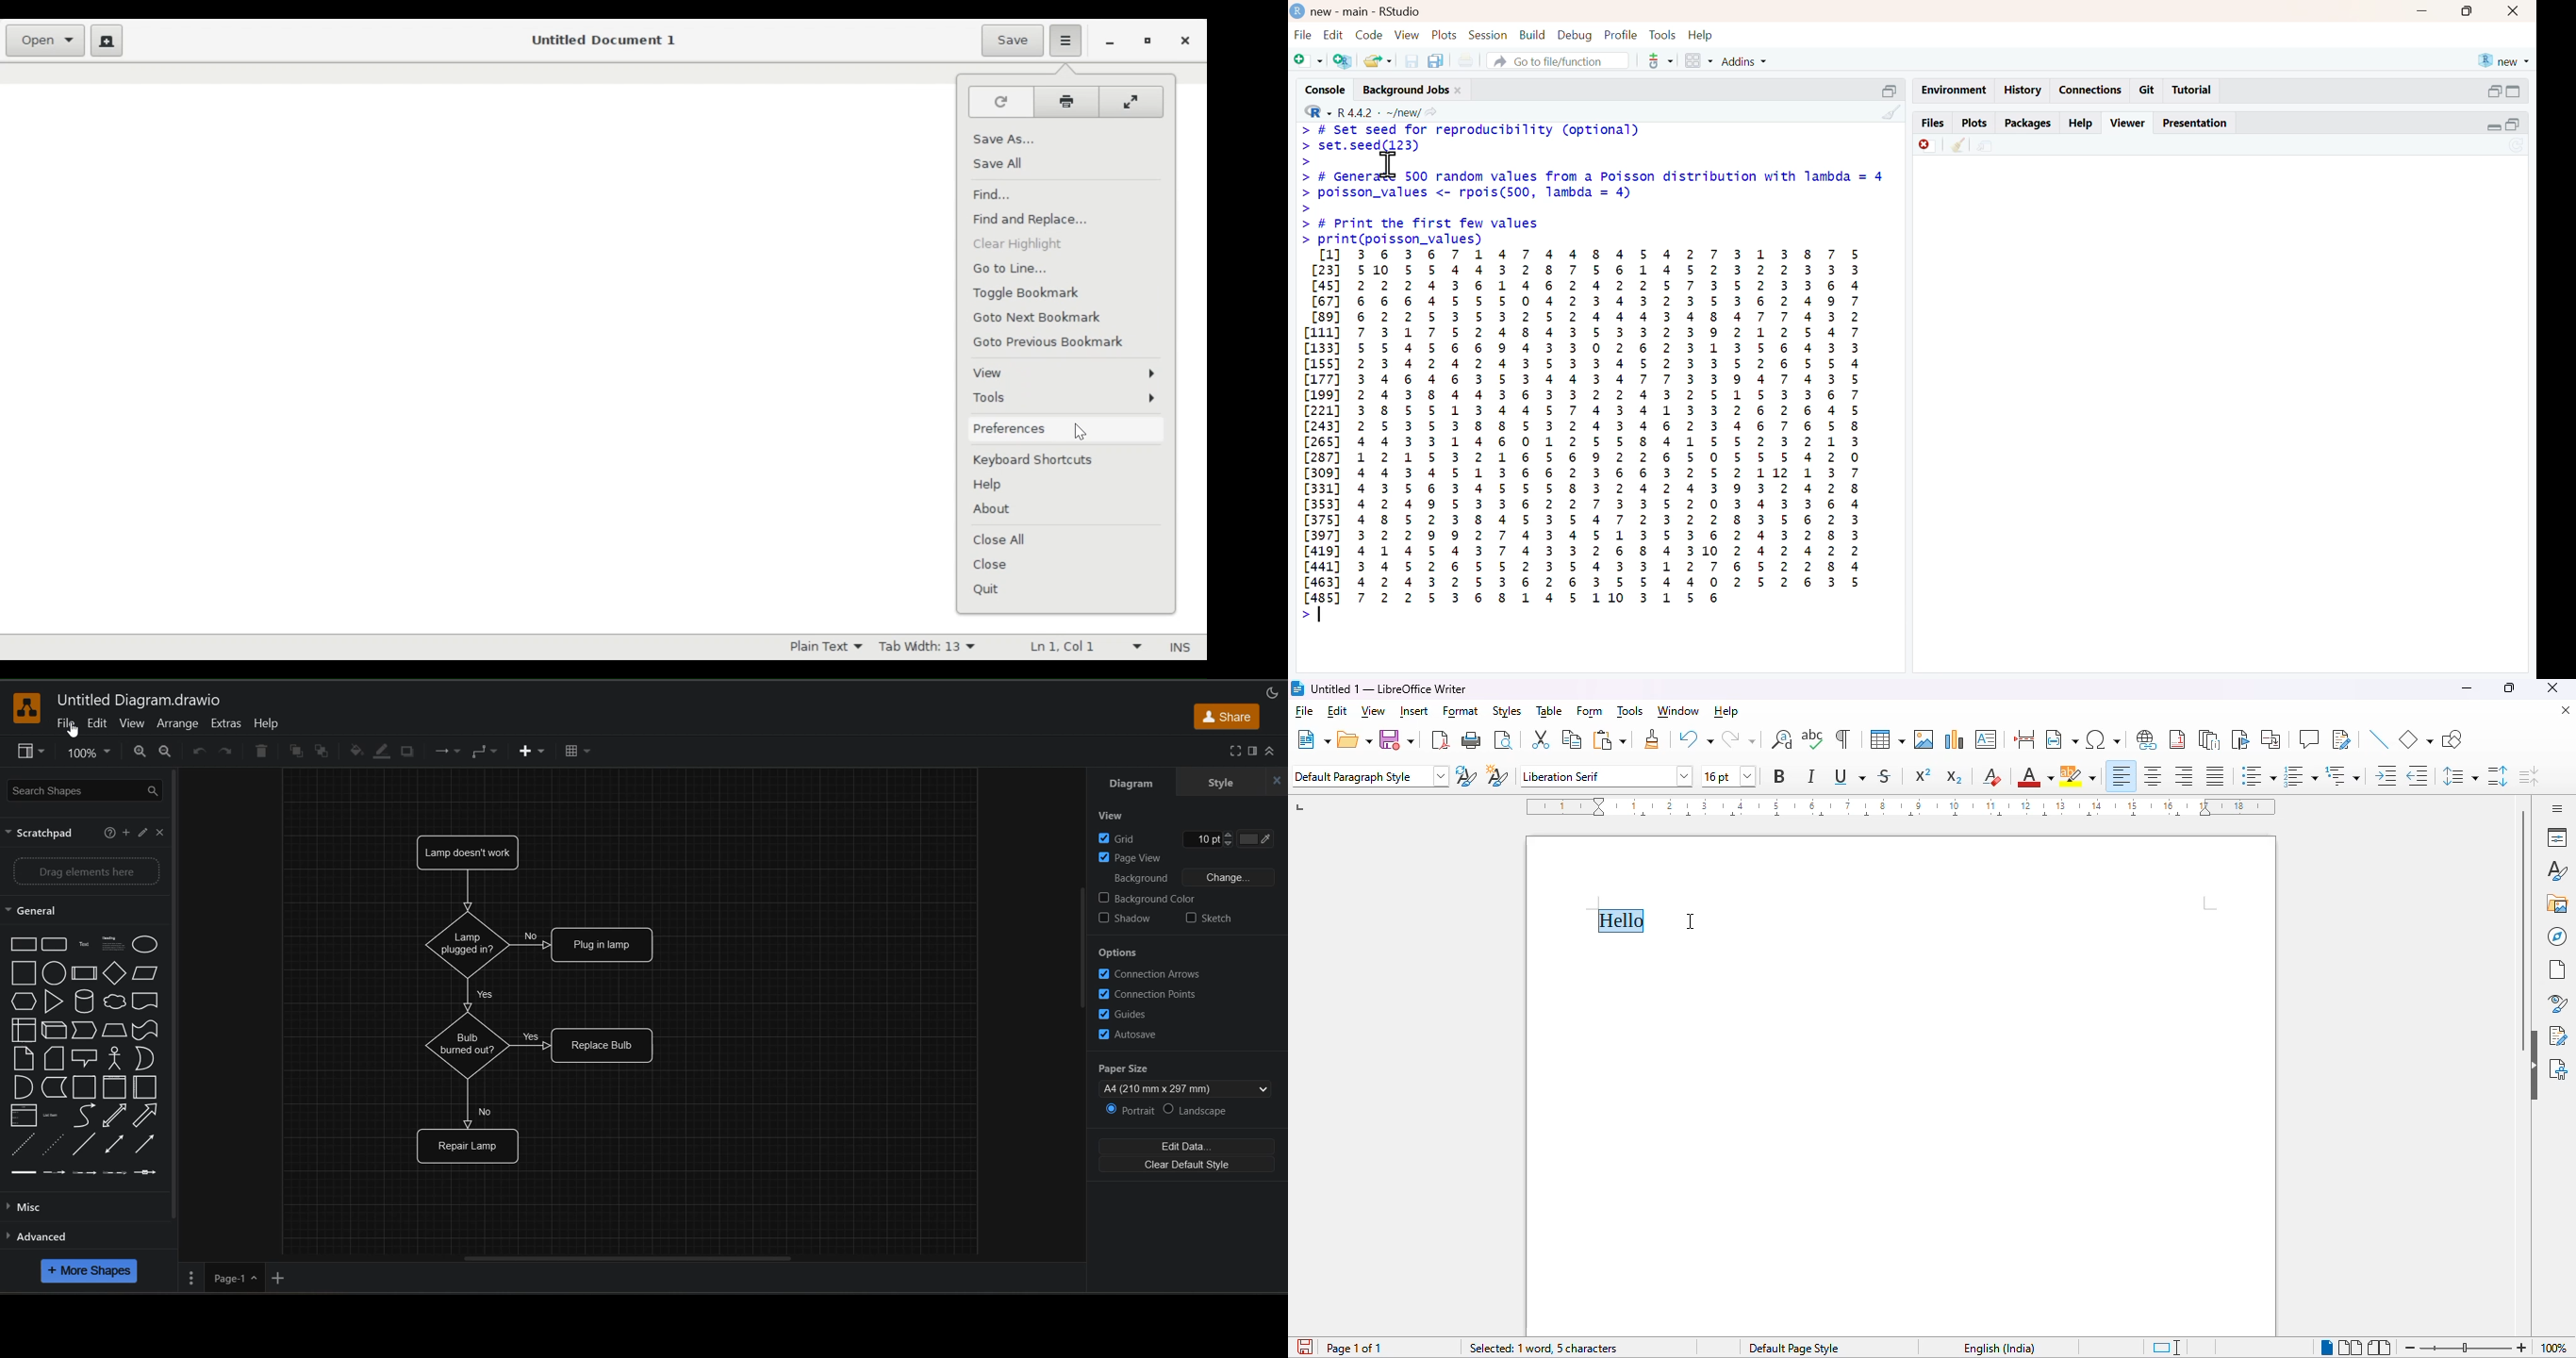 This screenshot has height=1372, width=2576. I want to click on build, so click(1533, 34).